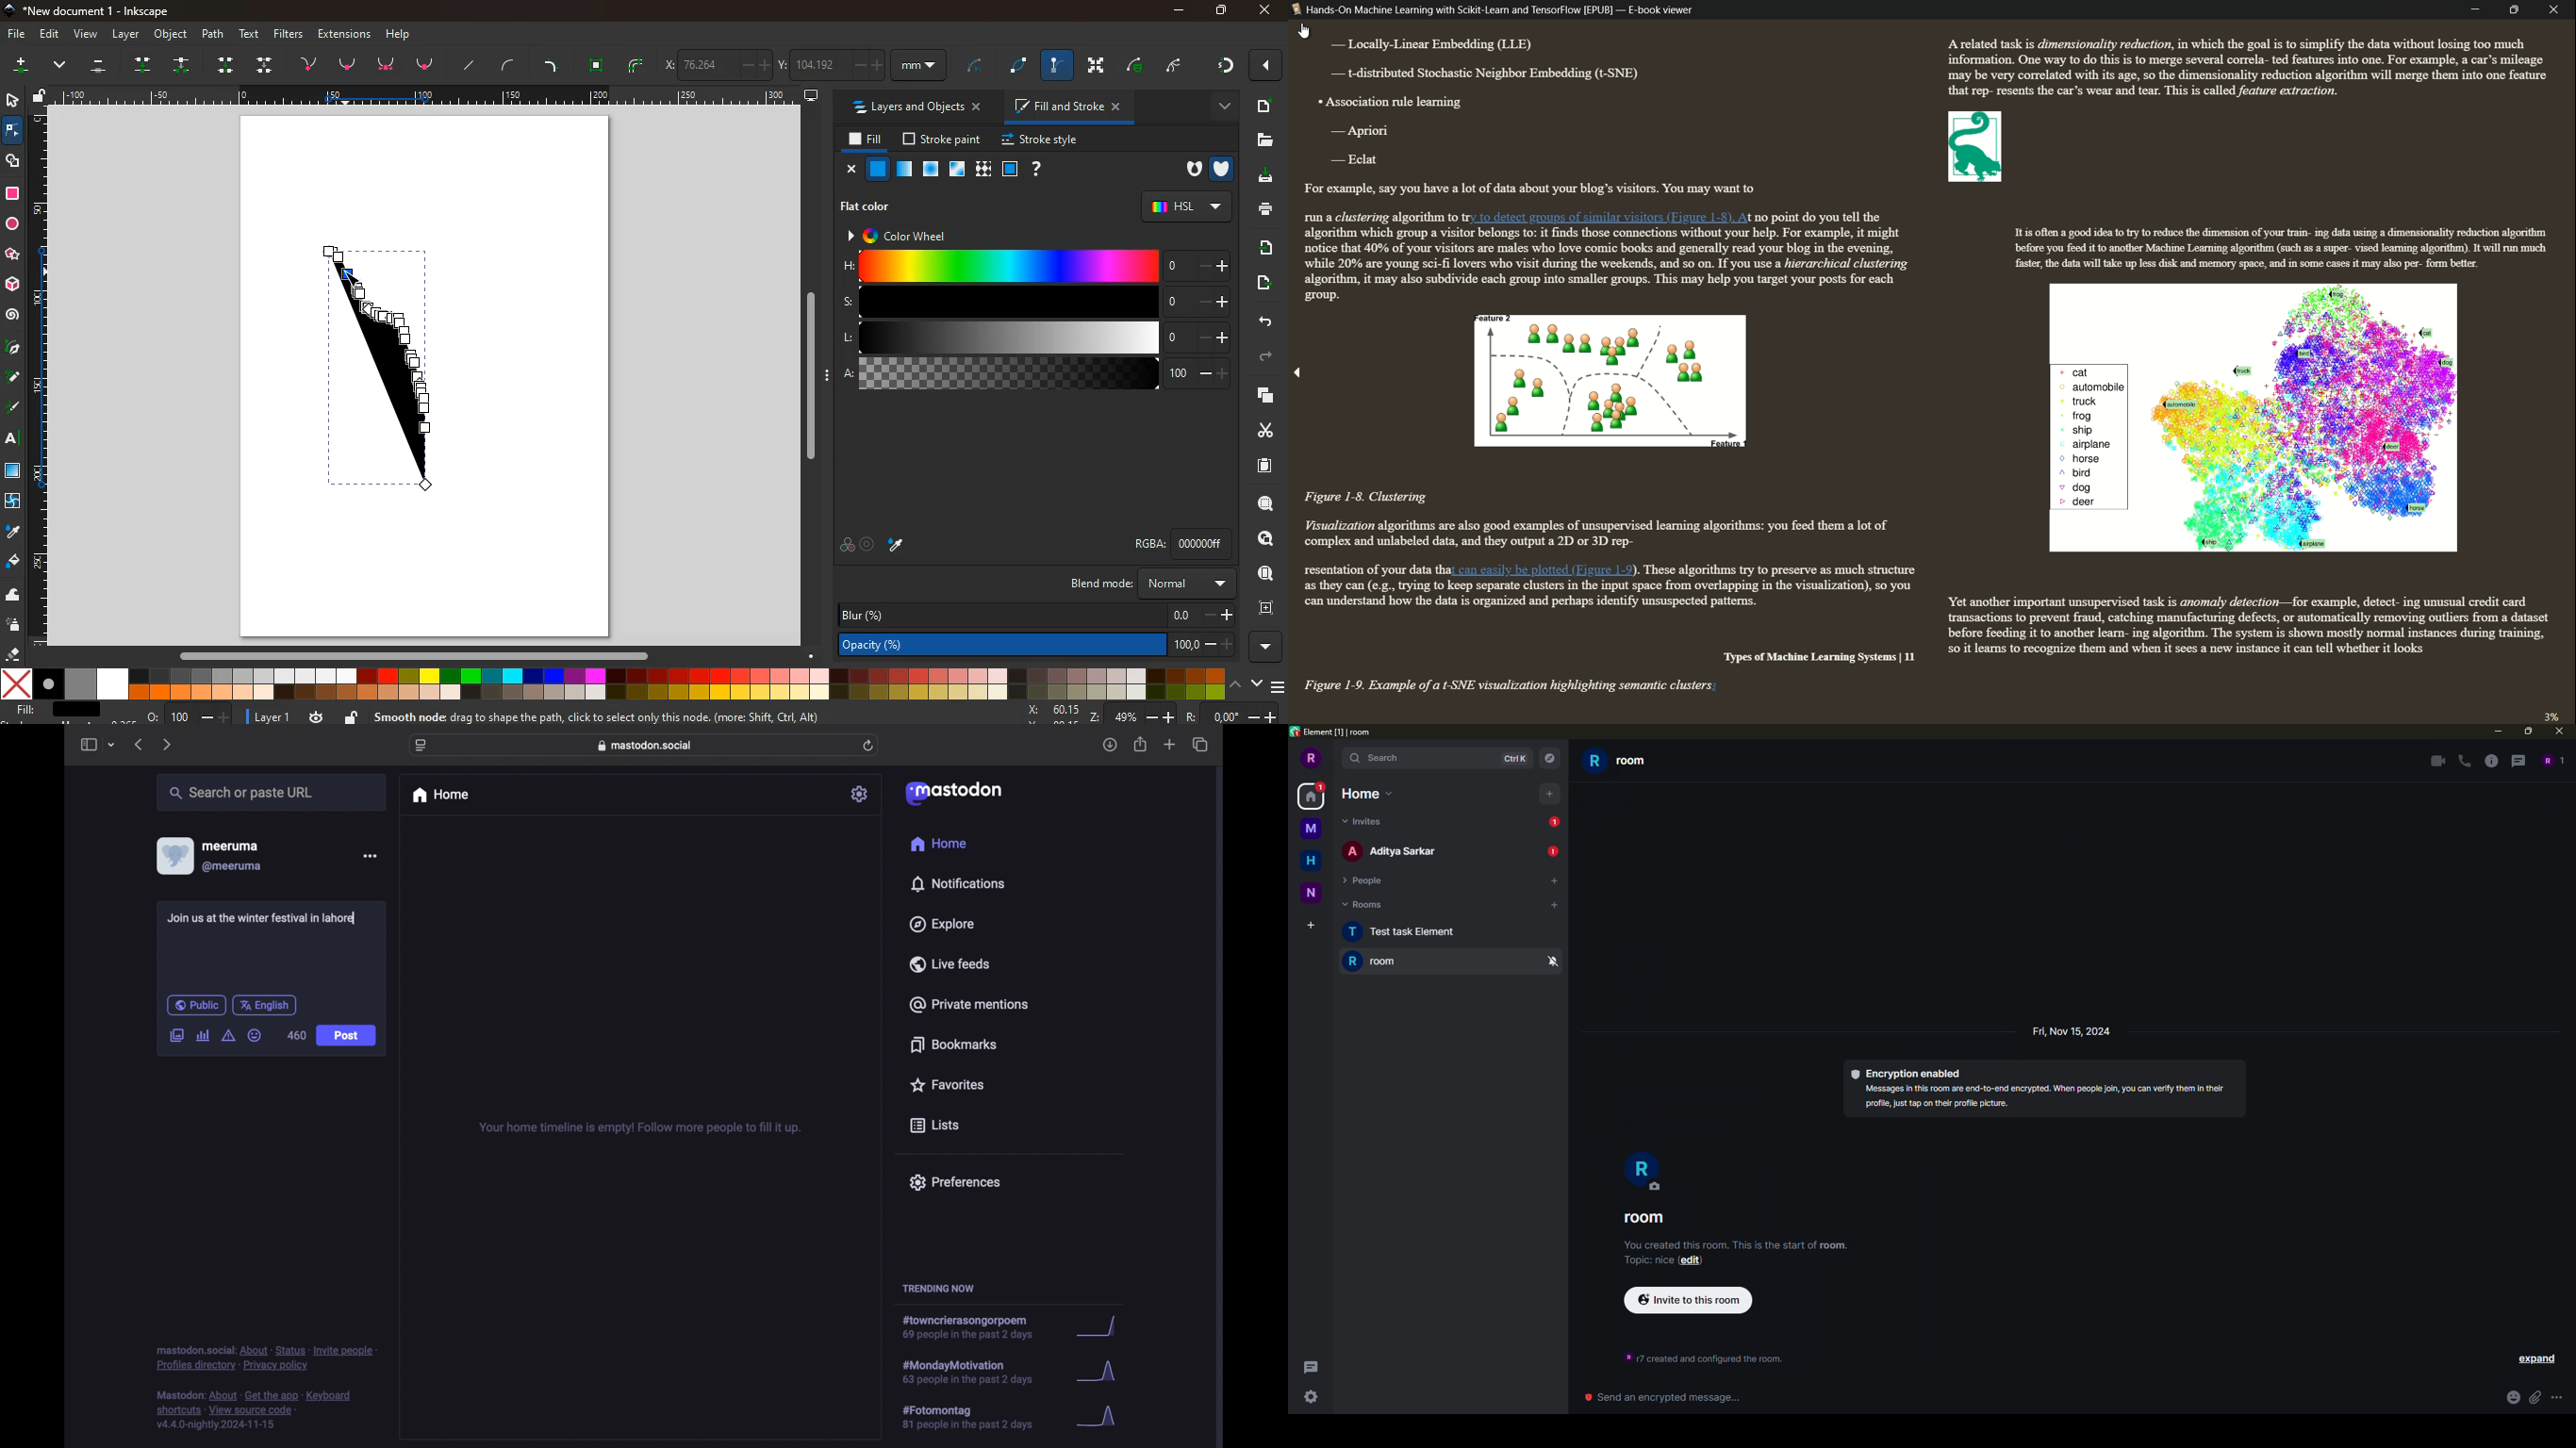  What do you see at coordinates (2045, 1088) in the screenshot?
I see `encryption enabled` at bounding box center [2045, 1088].